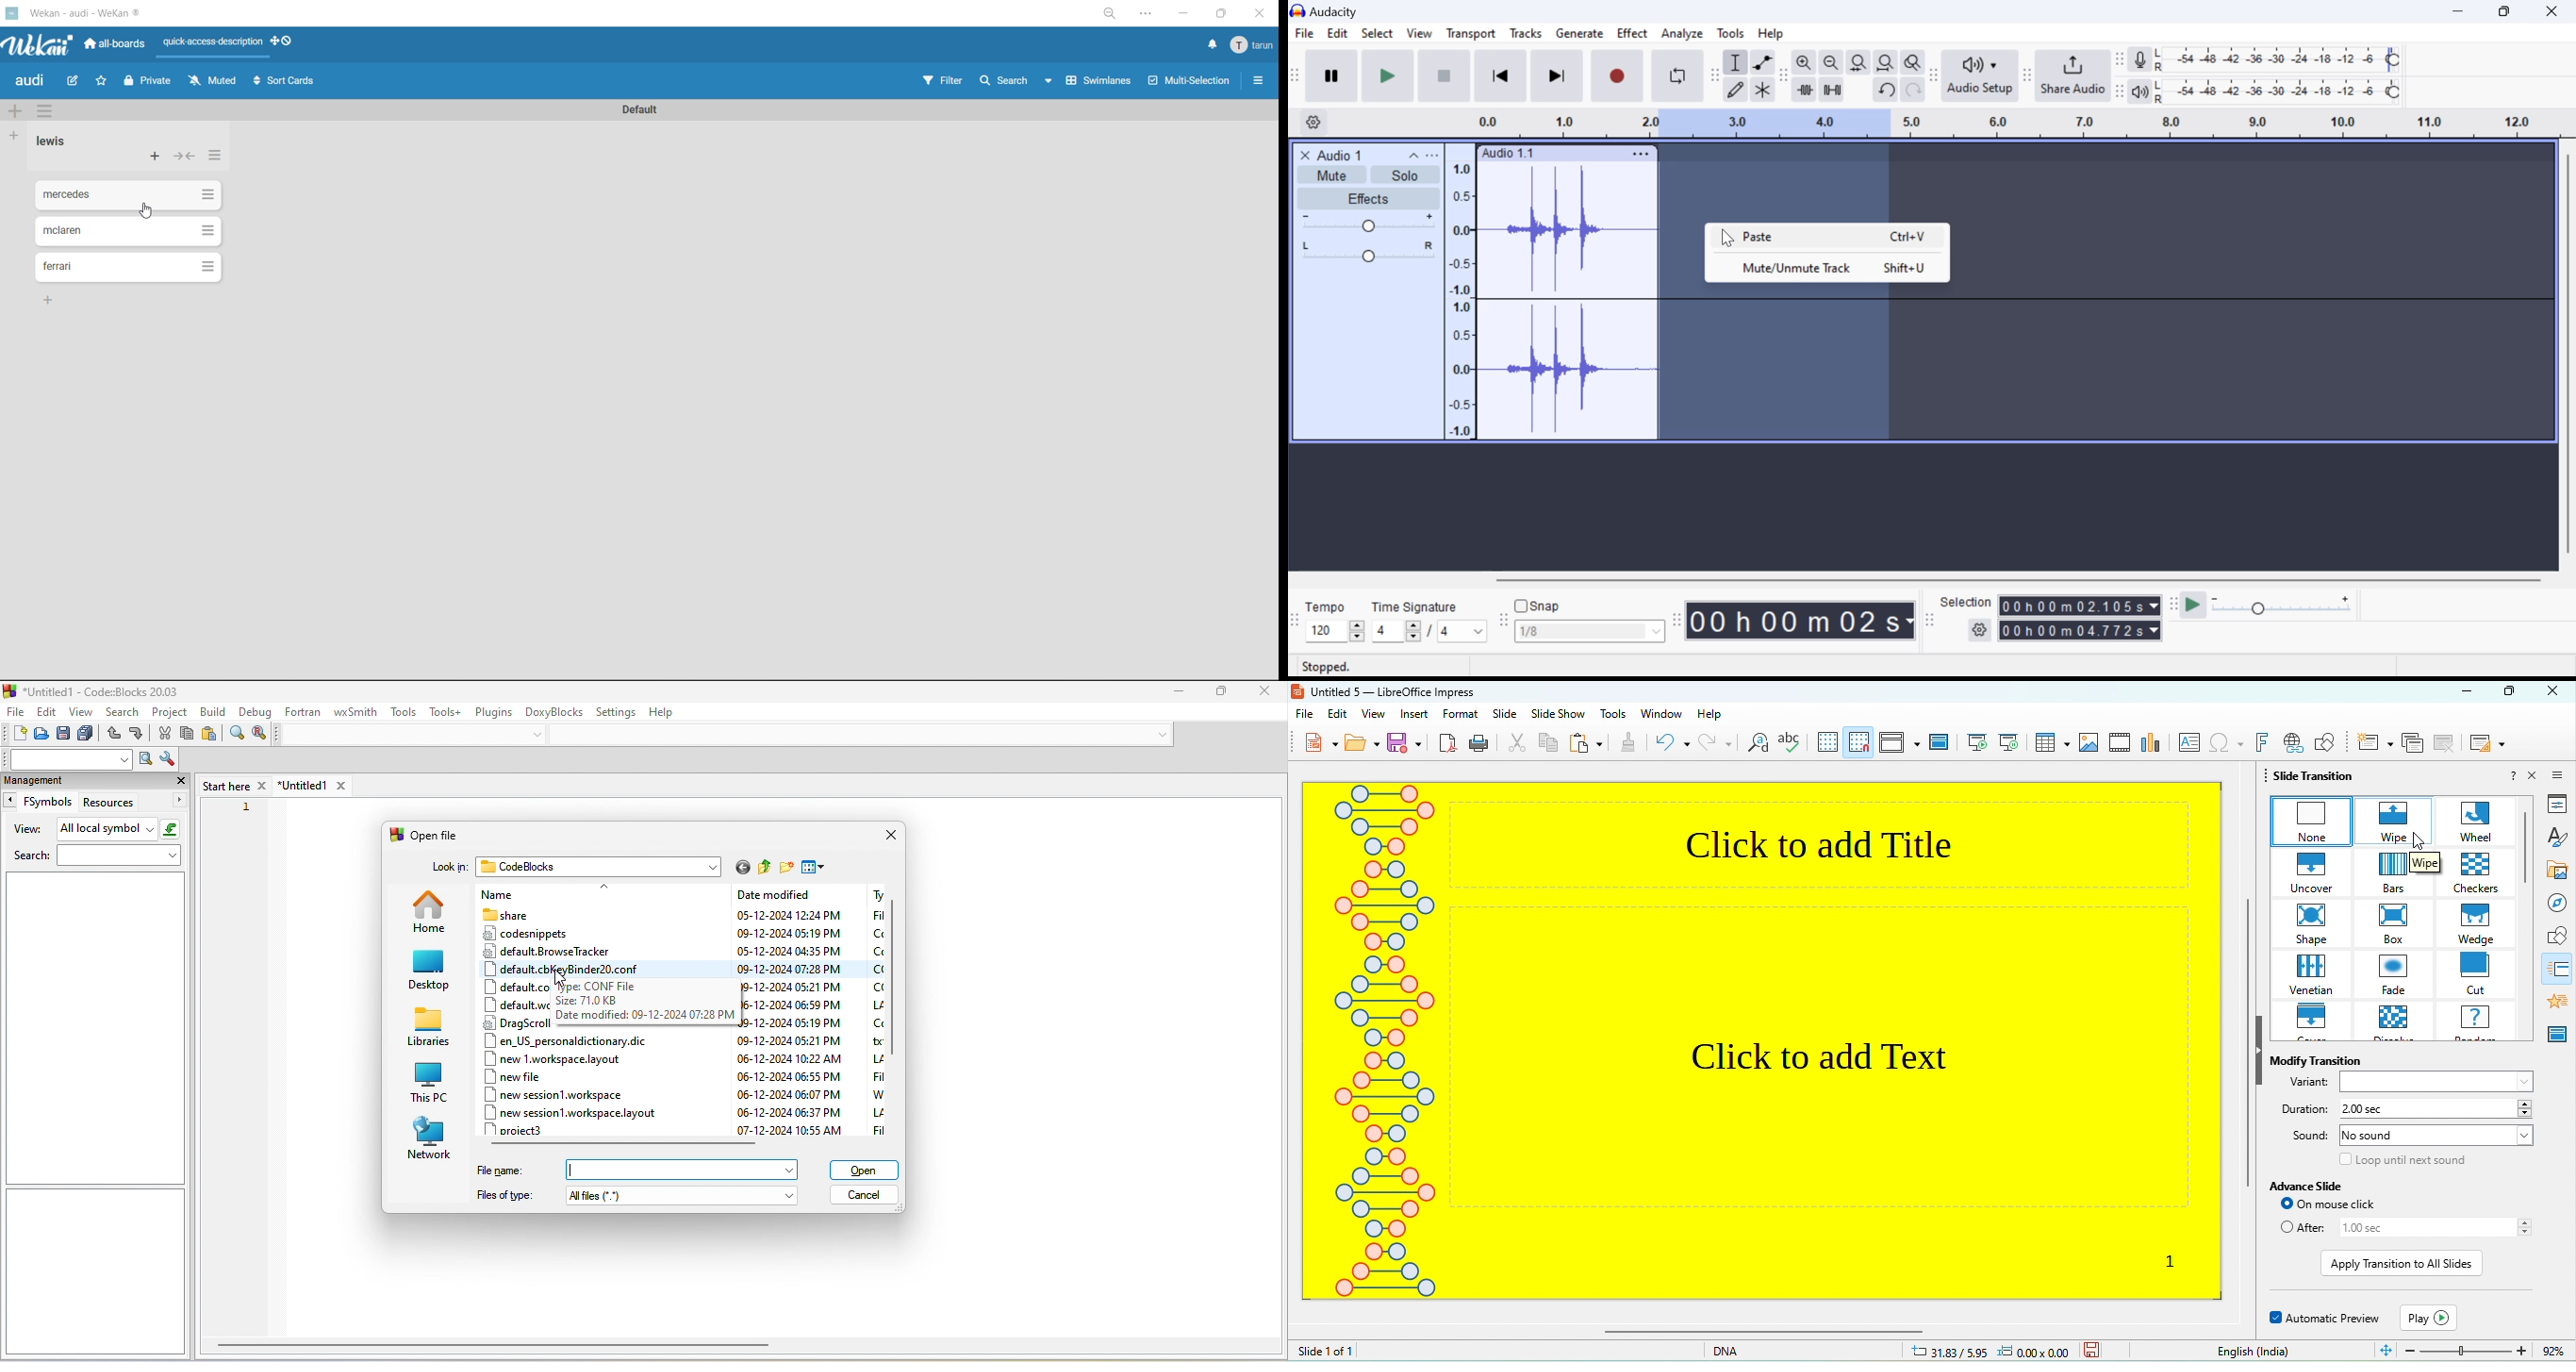 This screenshot has width=2576, height=1372. I want to click on hyperlink, so click(2293, 742).